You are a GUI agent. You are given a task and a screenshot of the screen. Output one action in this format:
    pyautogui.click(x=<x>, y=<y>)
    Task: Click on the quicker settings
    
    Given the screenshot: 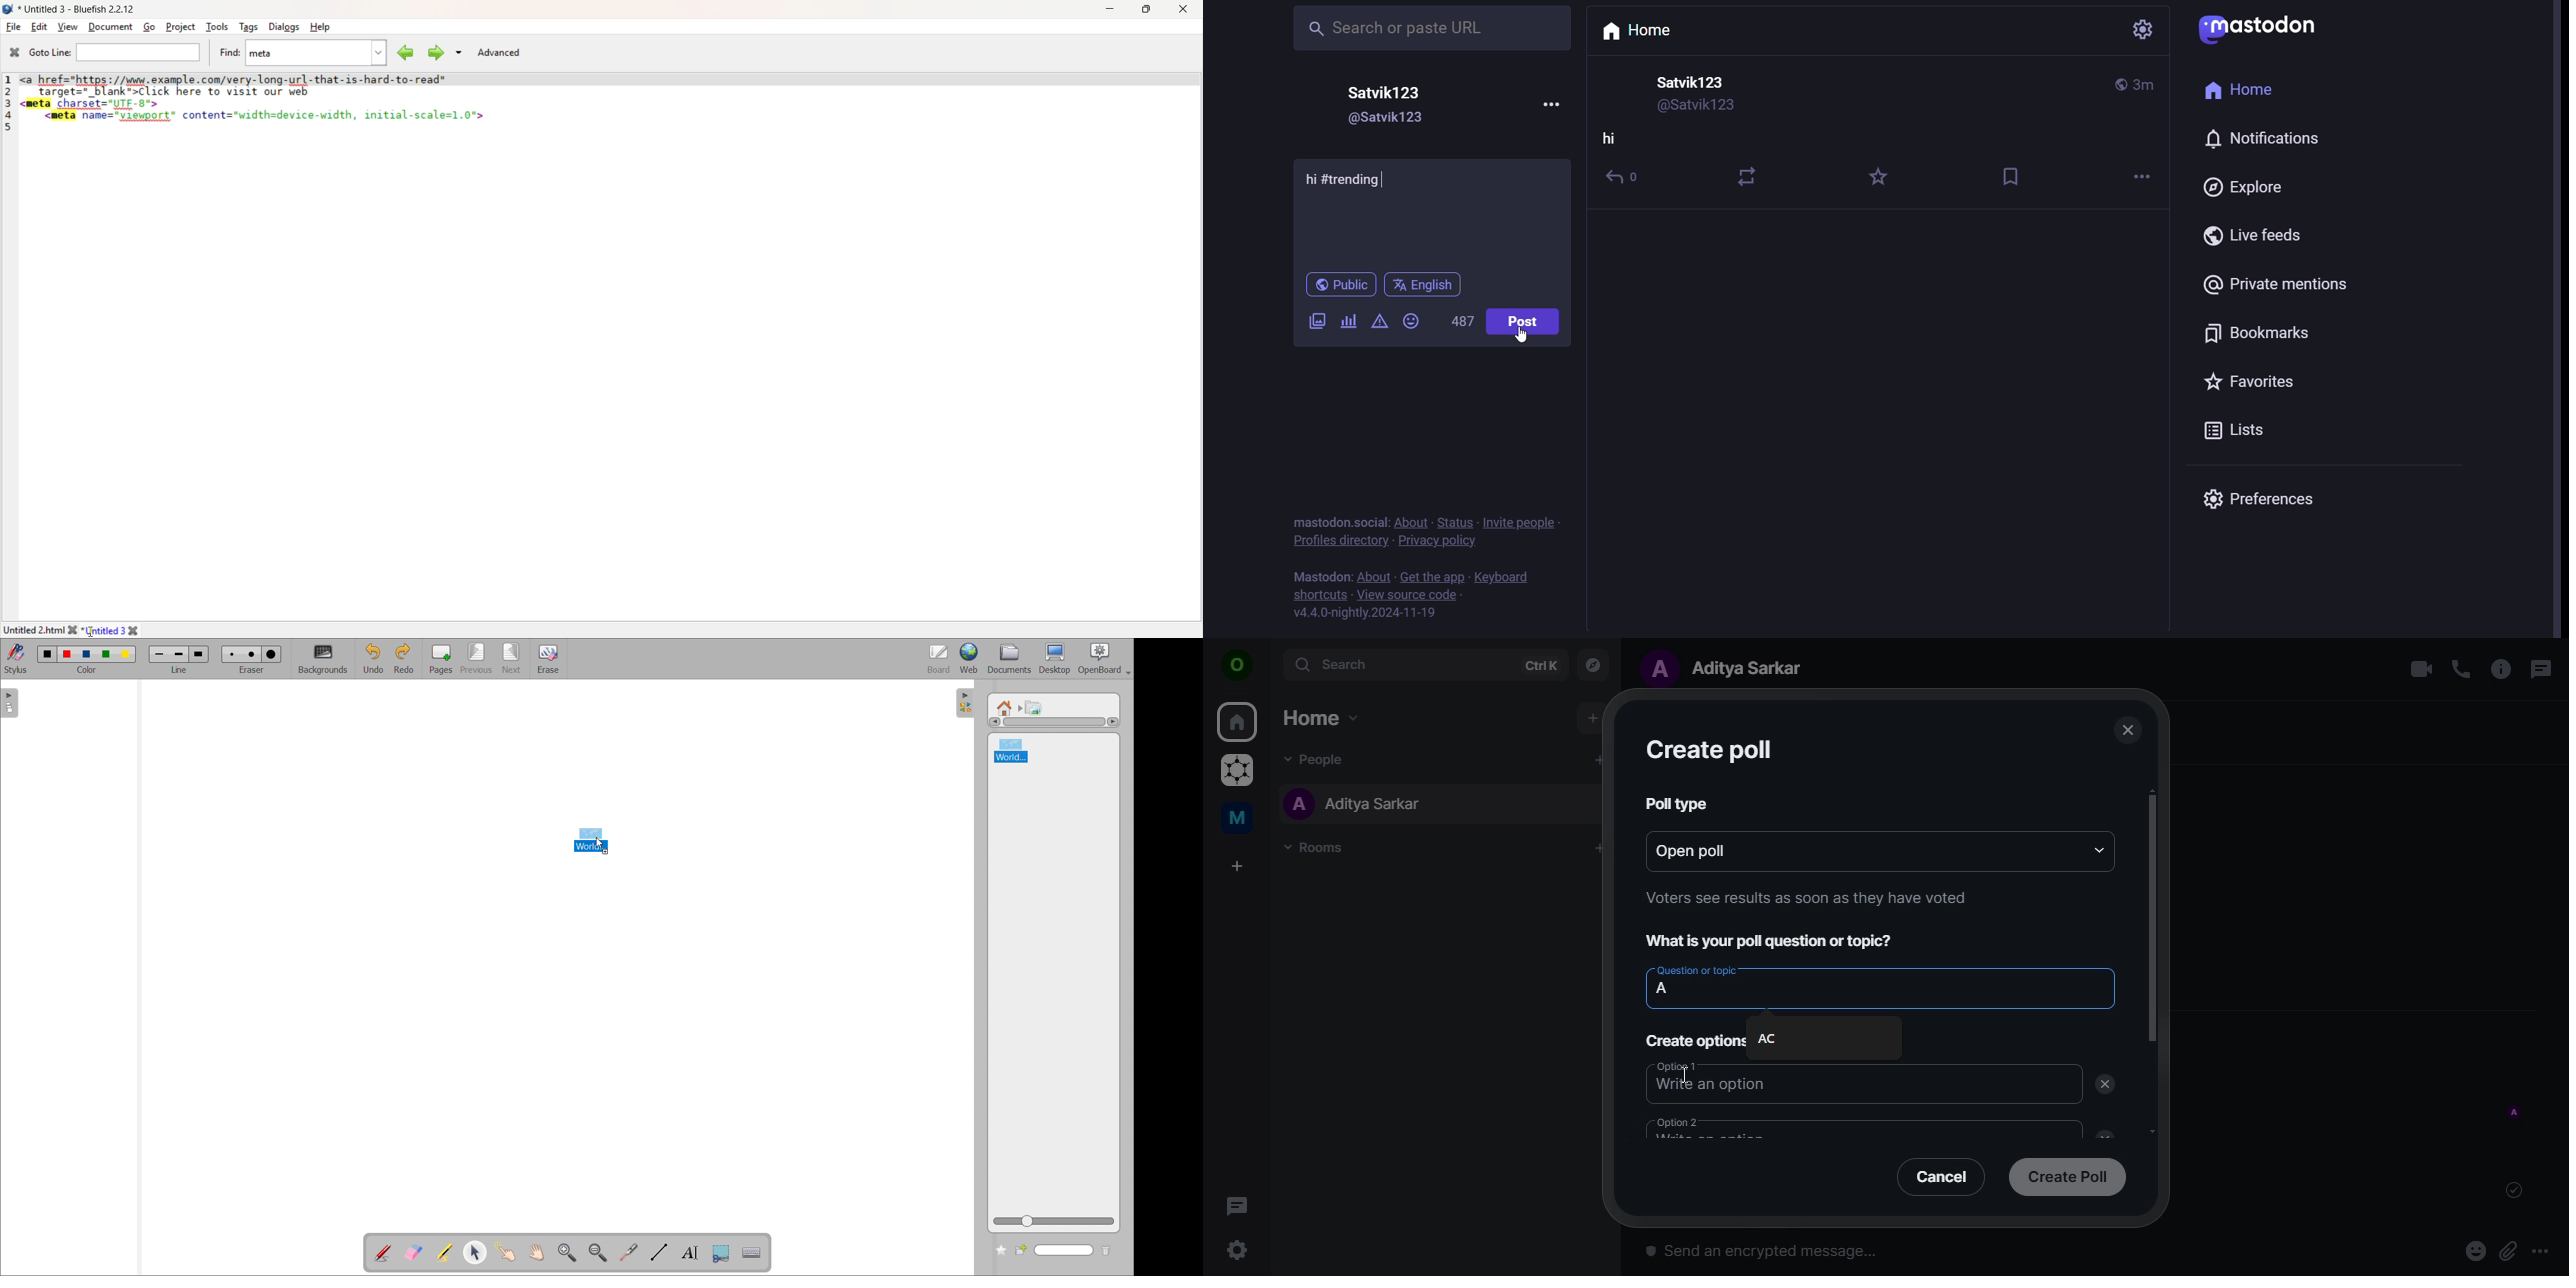 What is the action you would take?
    pyautogui.click(x=1240, y=1251)
    